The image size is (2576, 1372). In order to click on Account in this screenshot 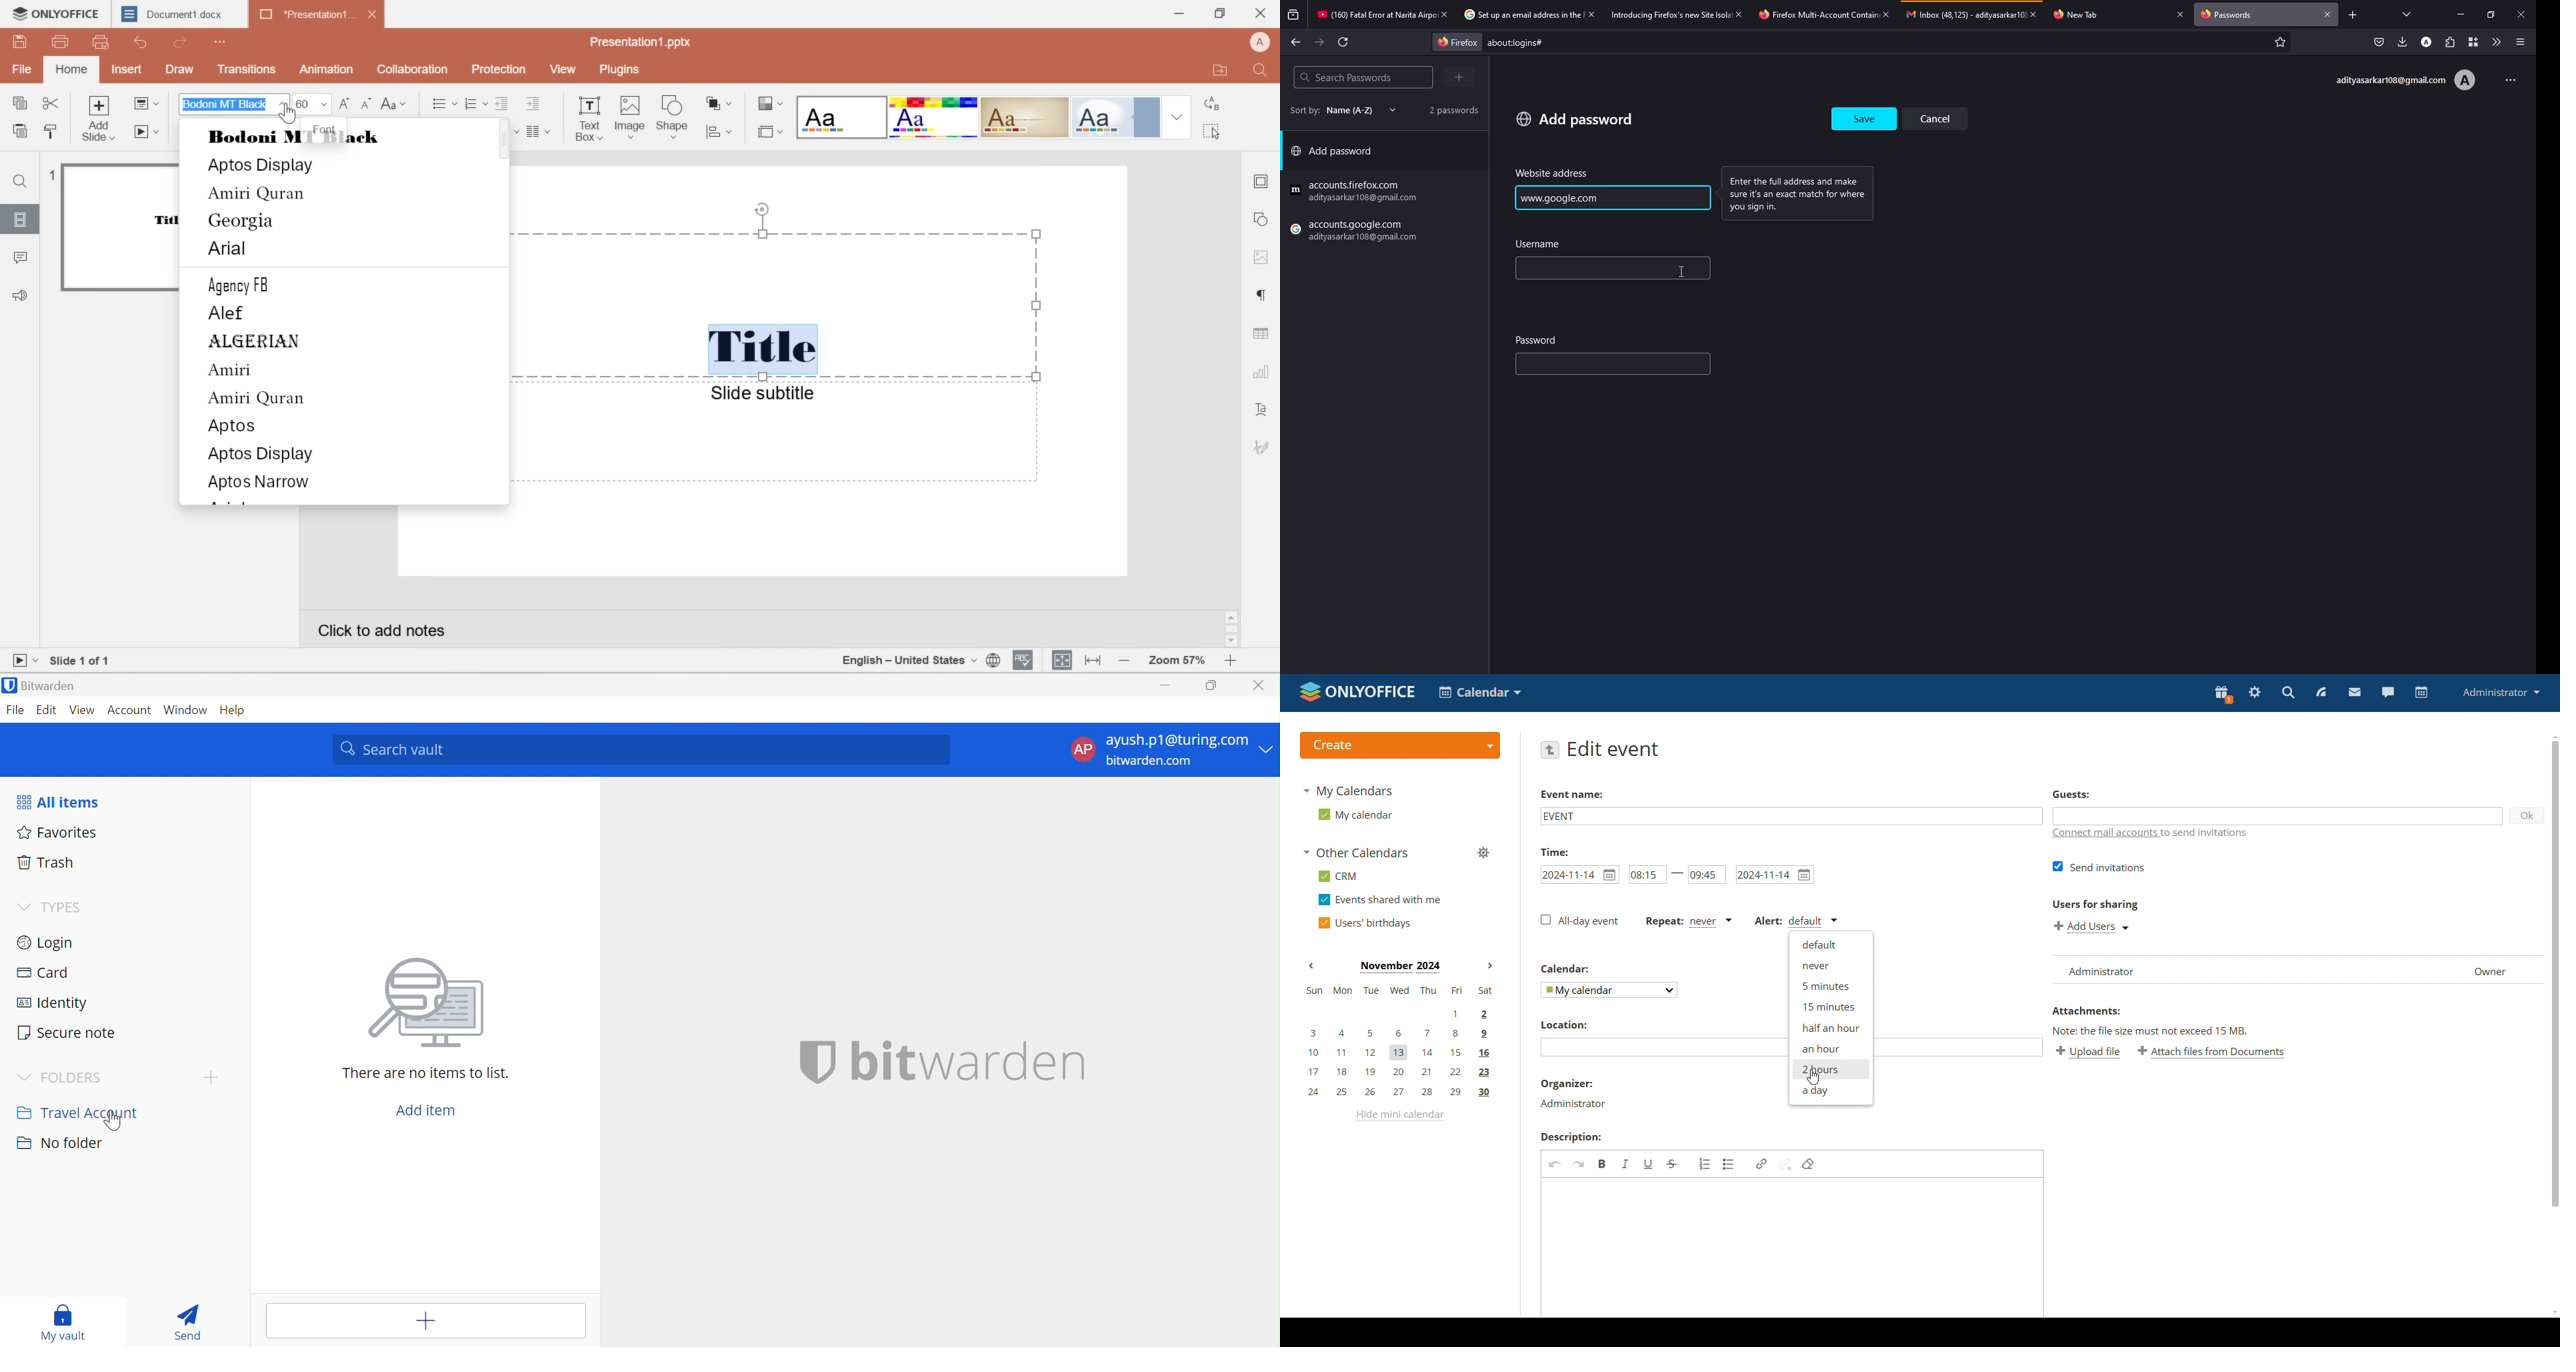, I will do `click(130, 709)`.